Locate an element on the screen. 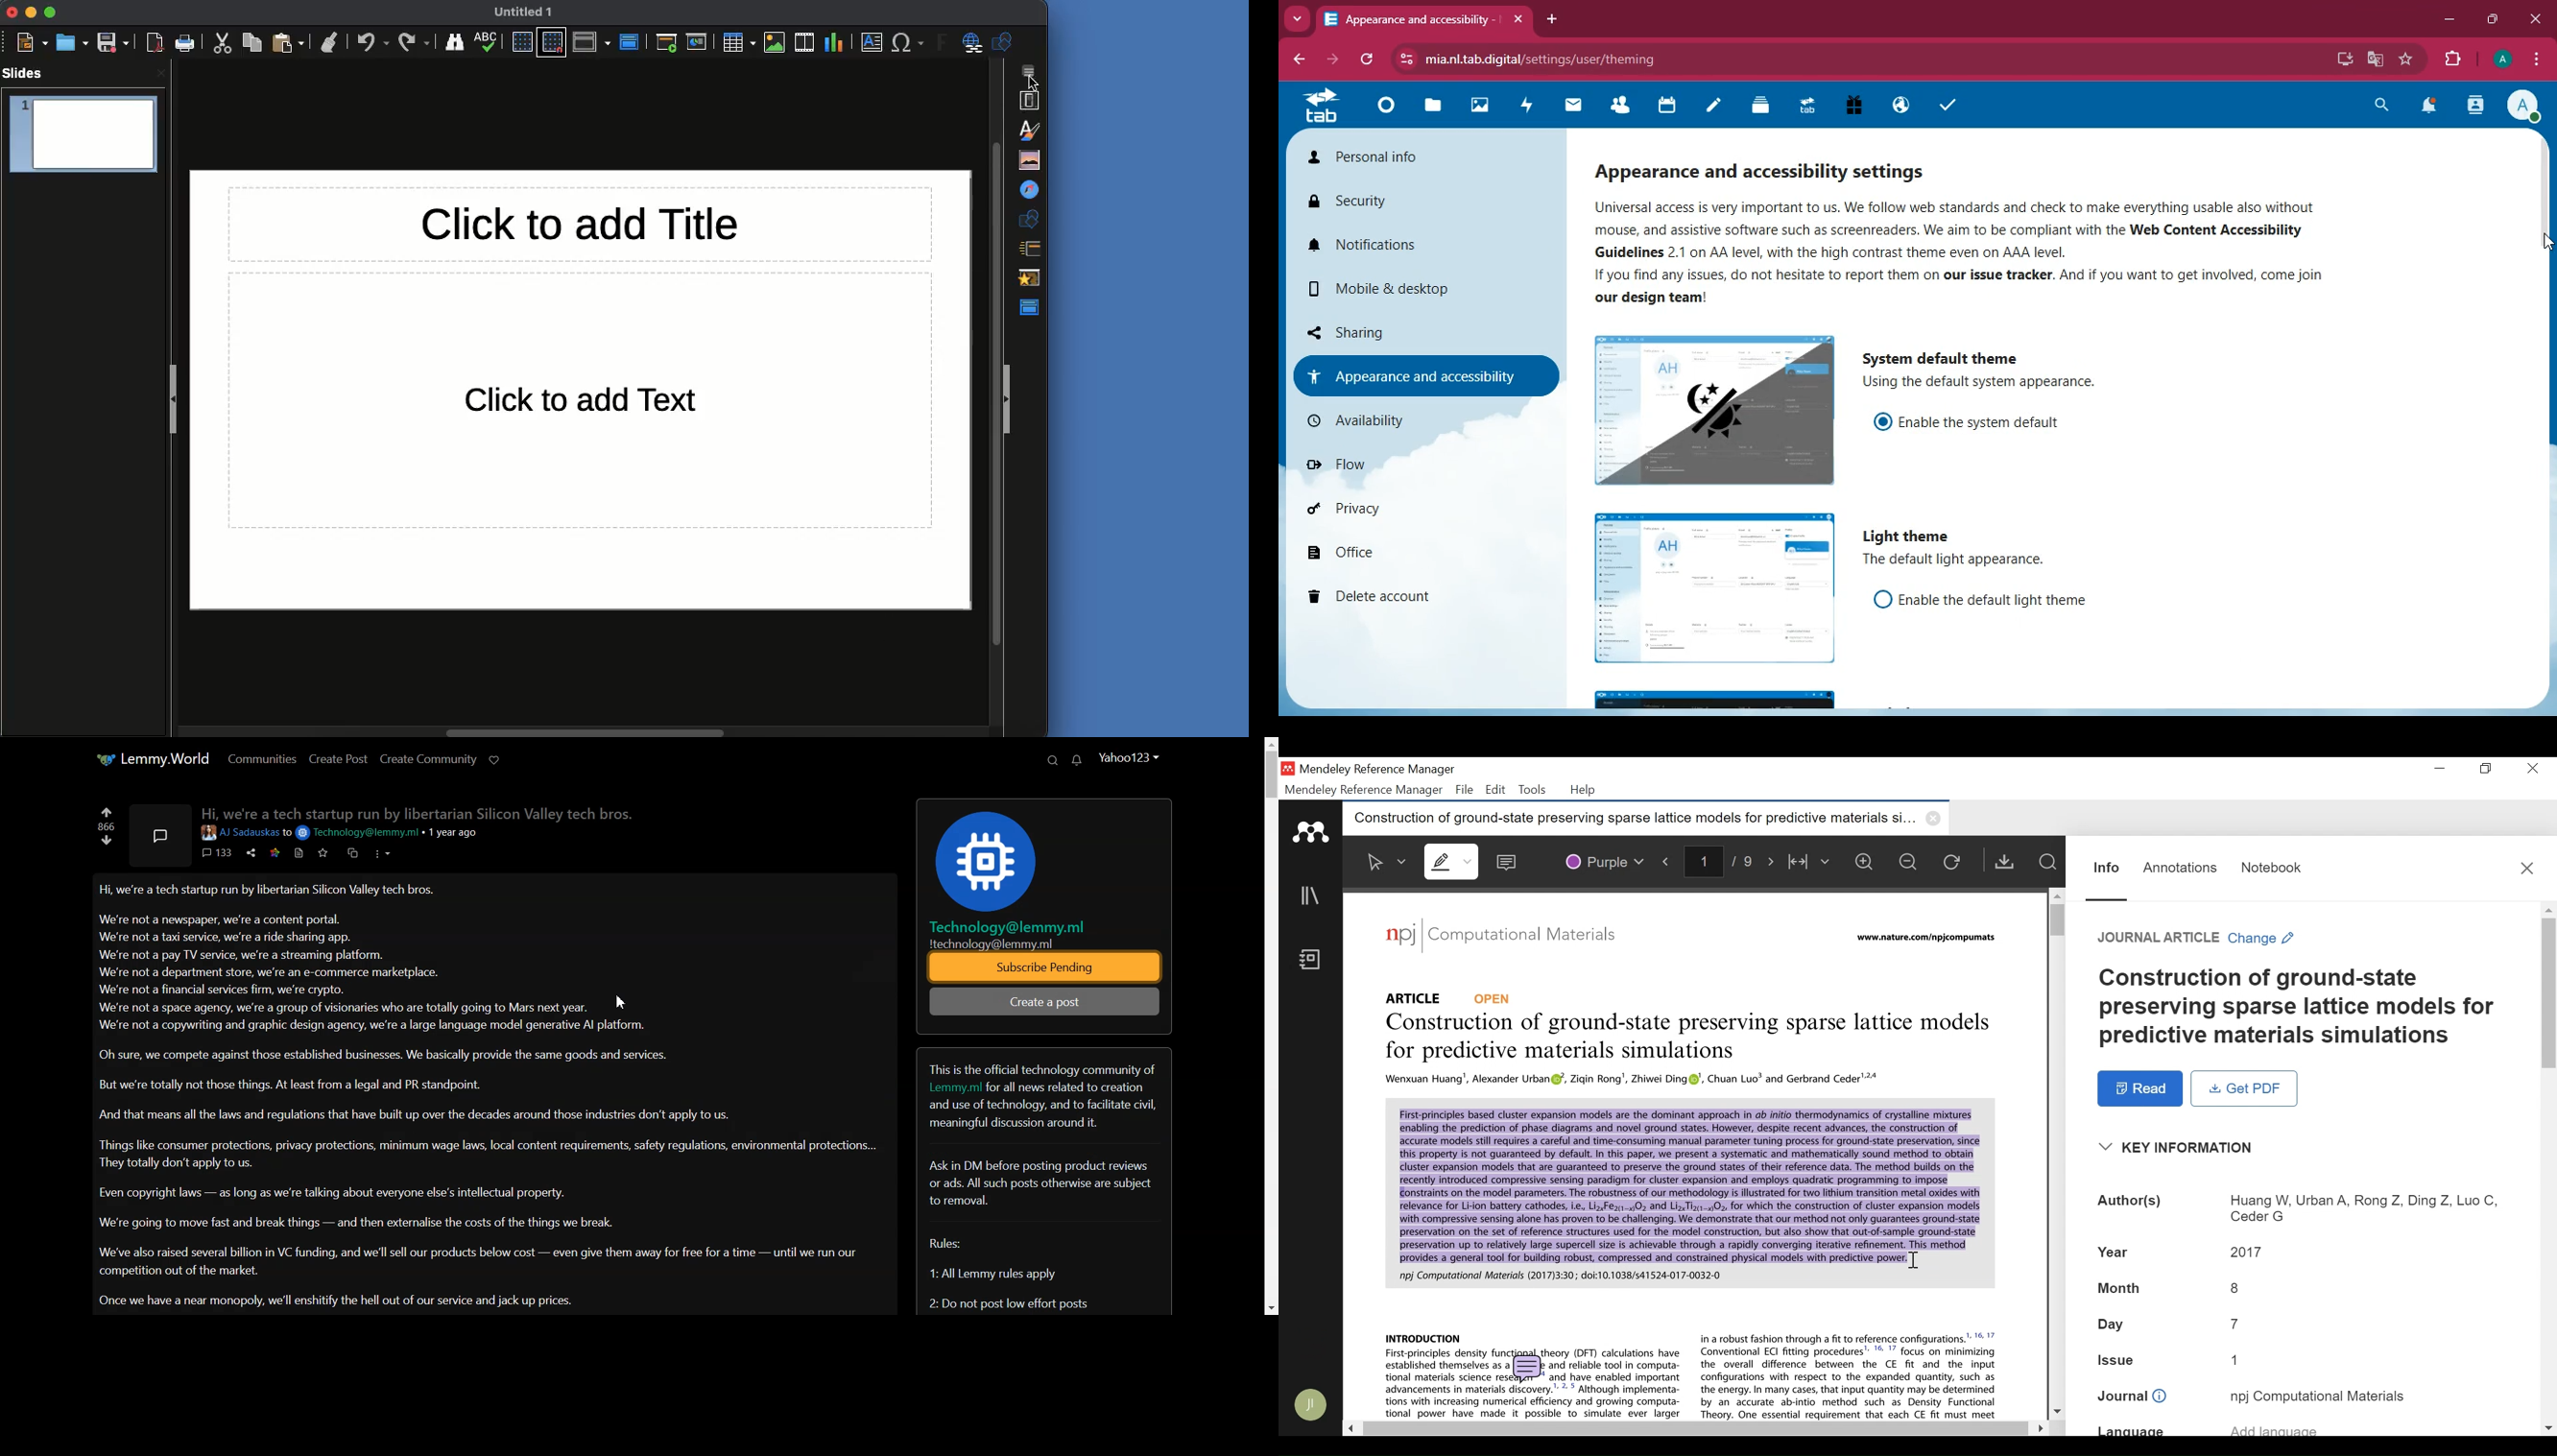 The height and width of the screenshot is (1456, 2576). gift is located at coordinates (1852, 105).